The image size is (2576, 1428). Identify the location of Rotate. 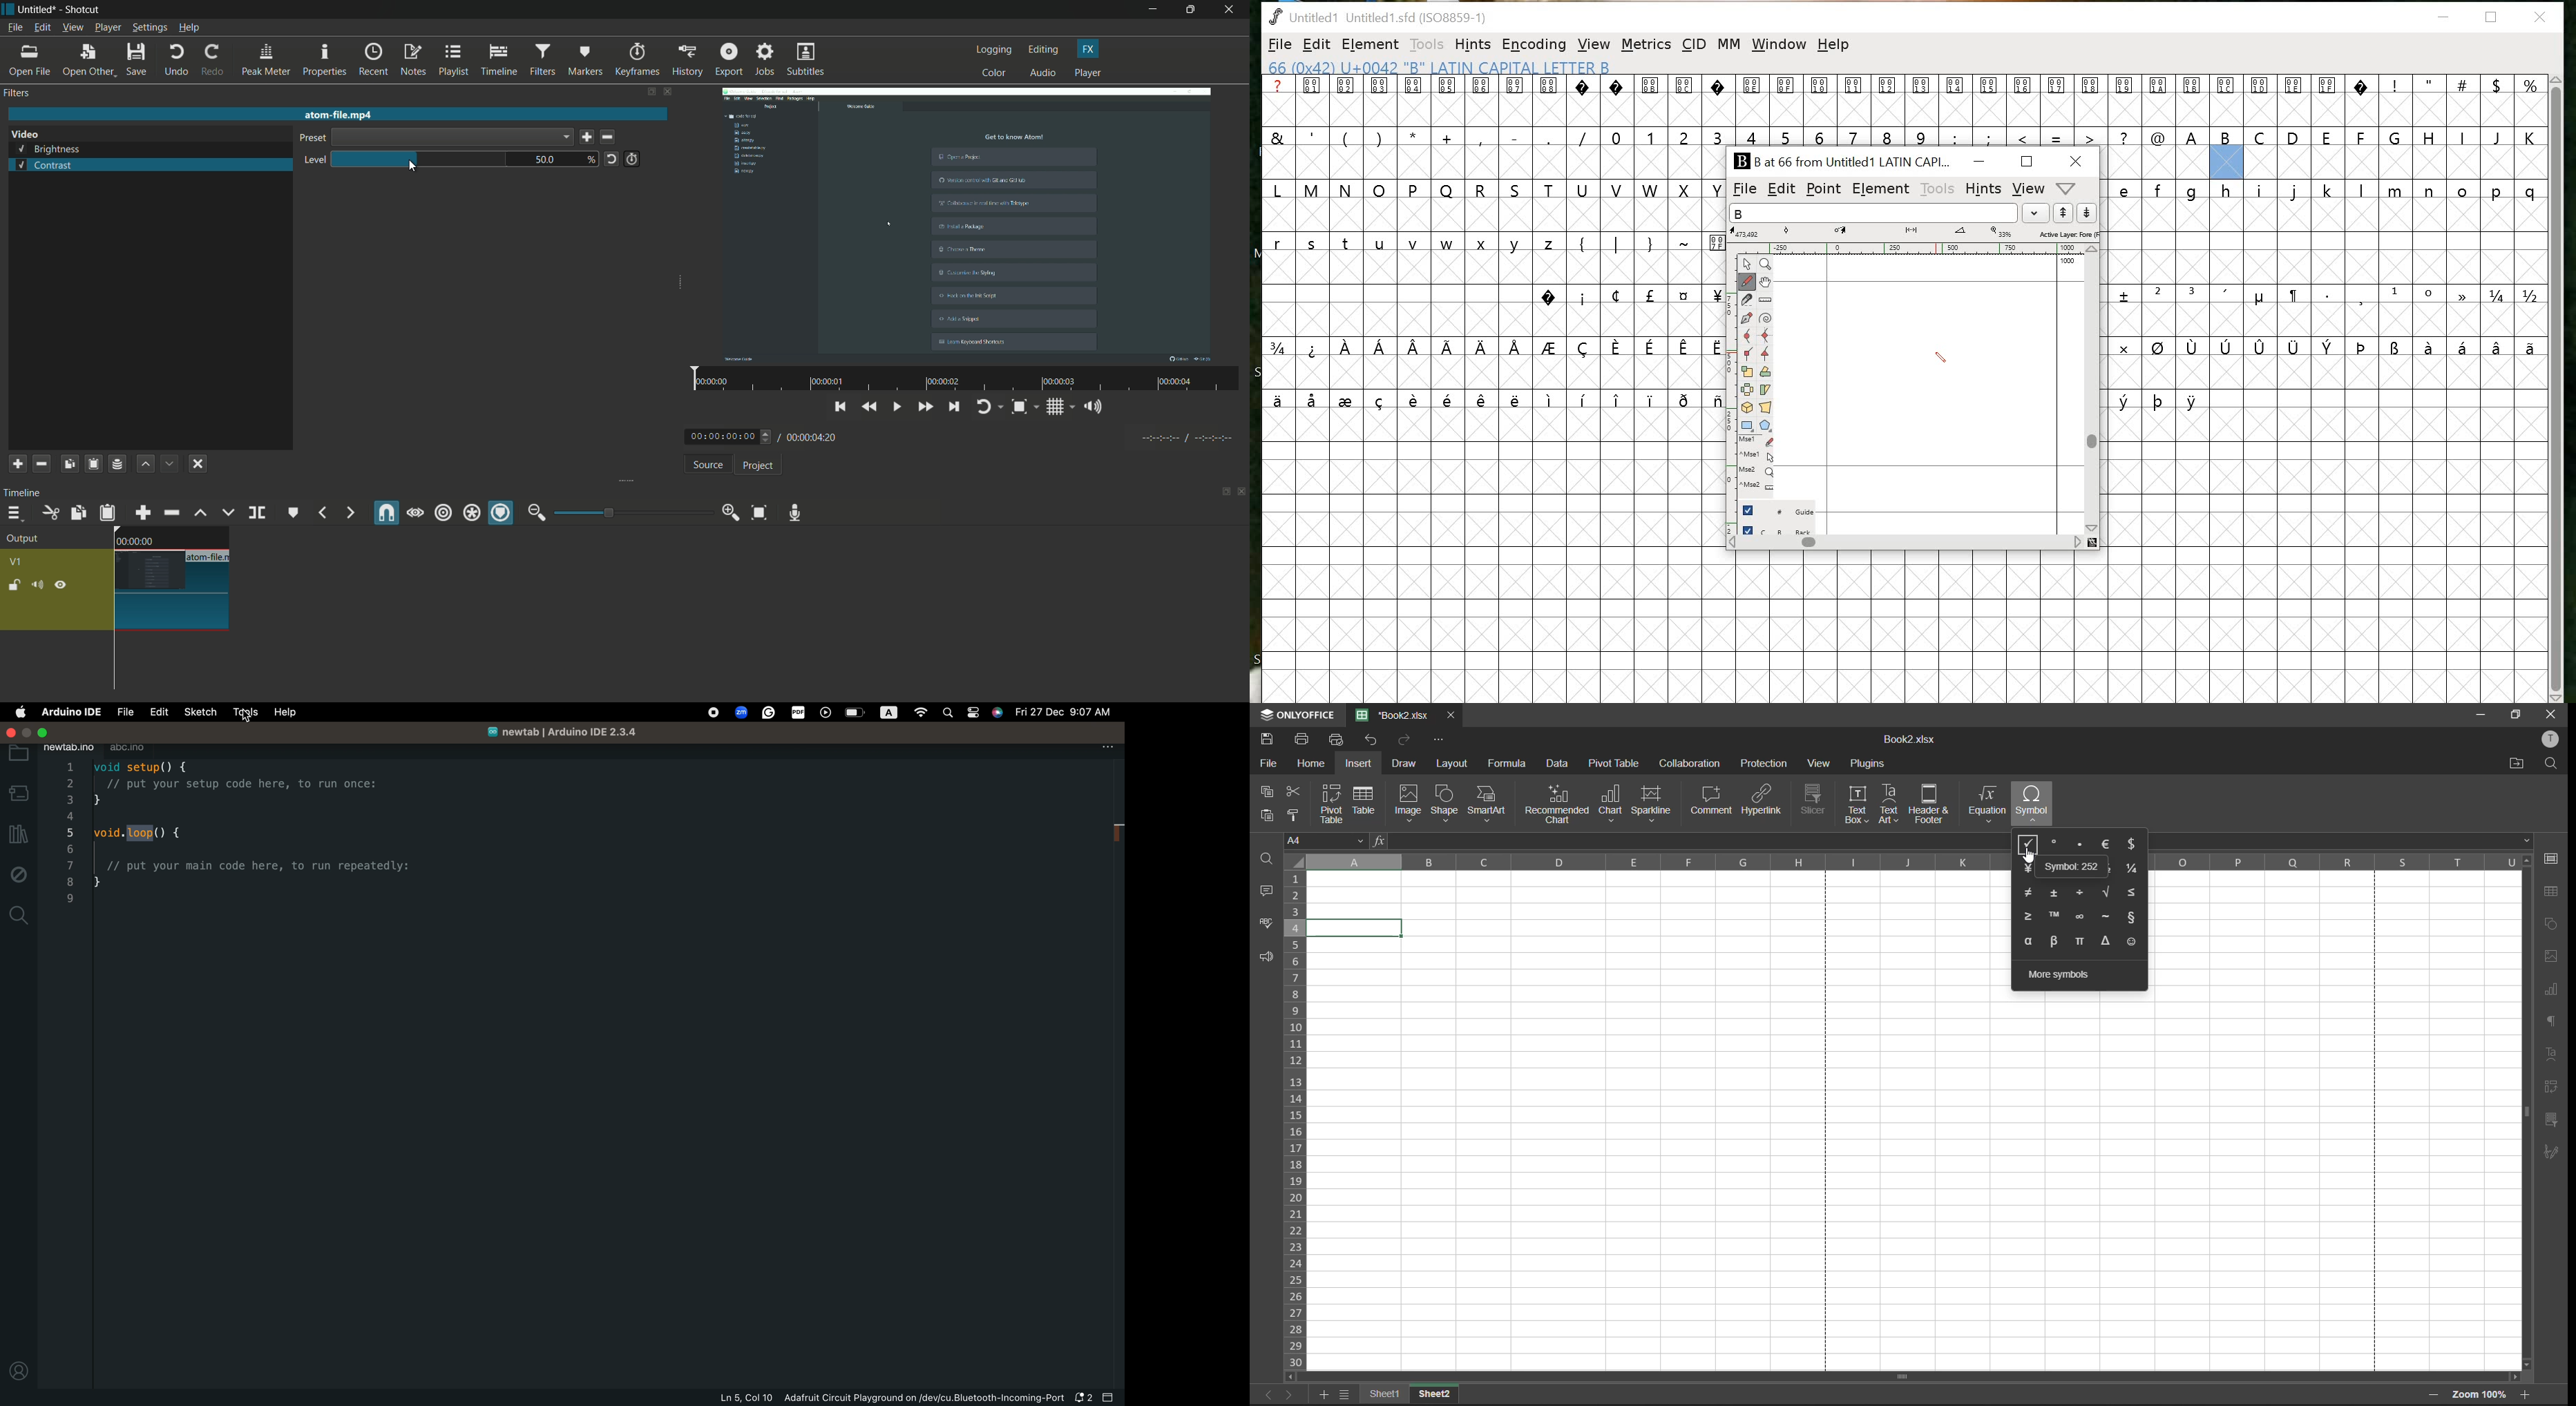
(1766, 373).